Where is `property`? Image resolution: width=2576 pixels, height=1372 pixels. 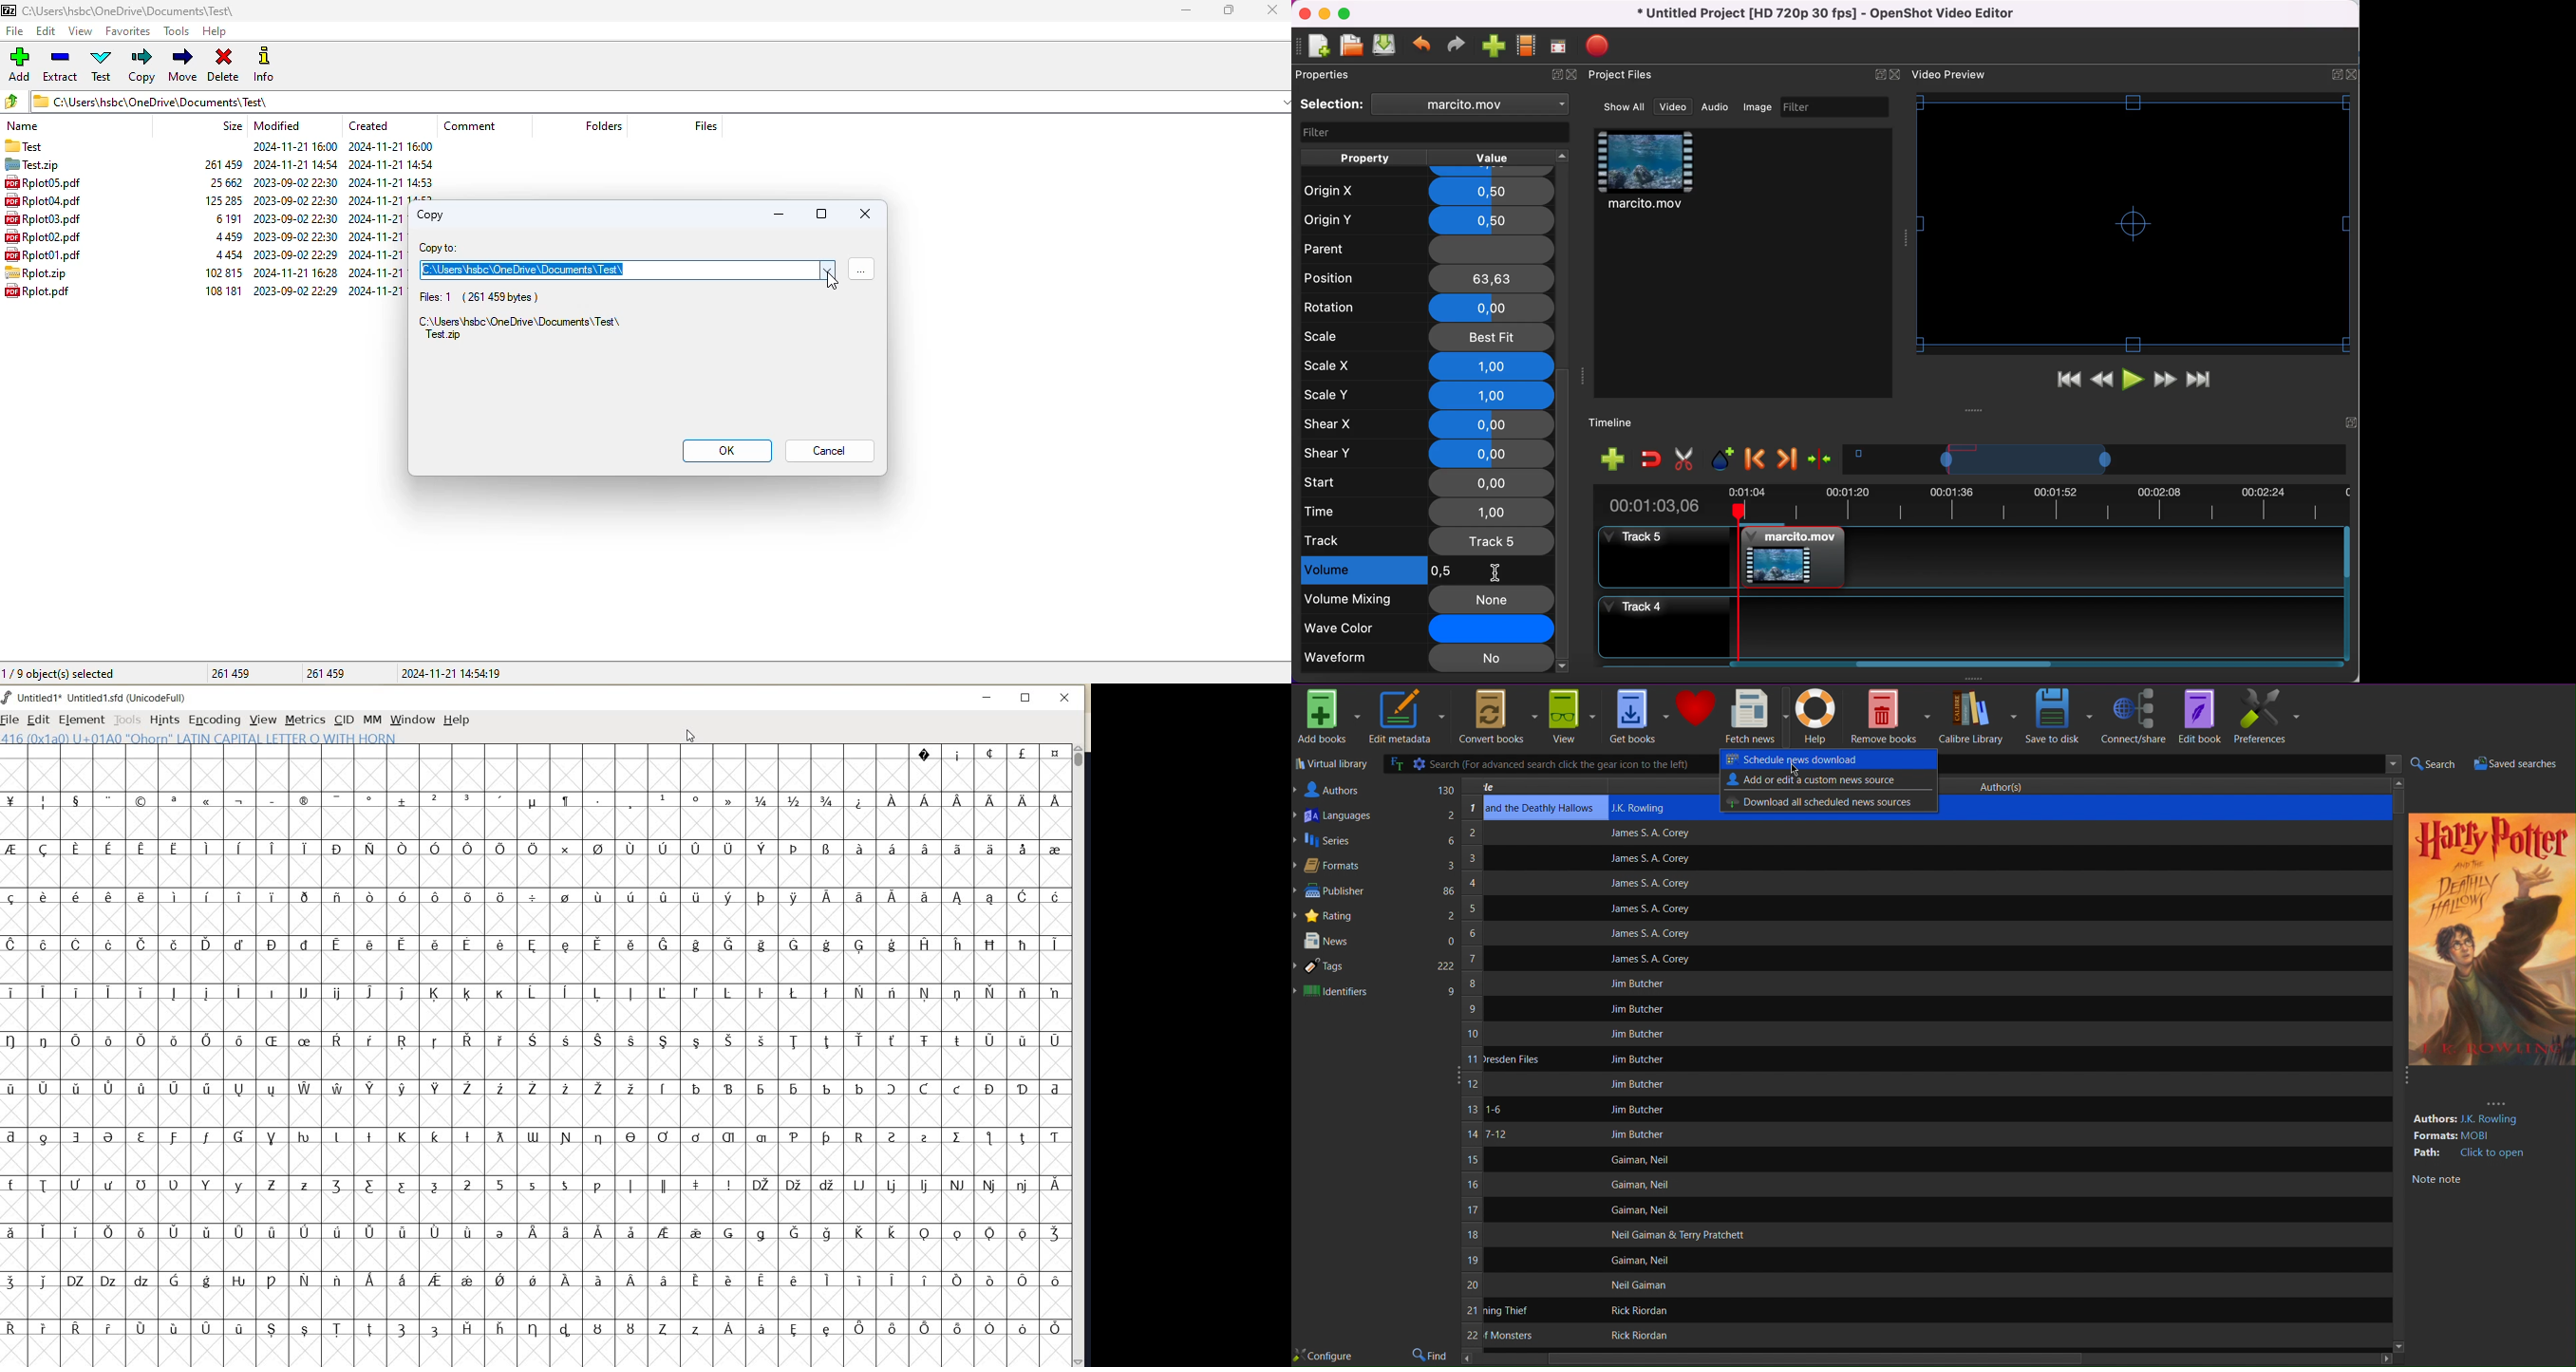 property is located at coordinates (1363, 158).